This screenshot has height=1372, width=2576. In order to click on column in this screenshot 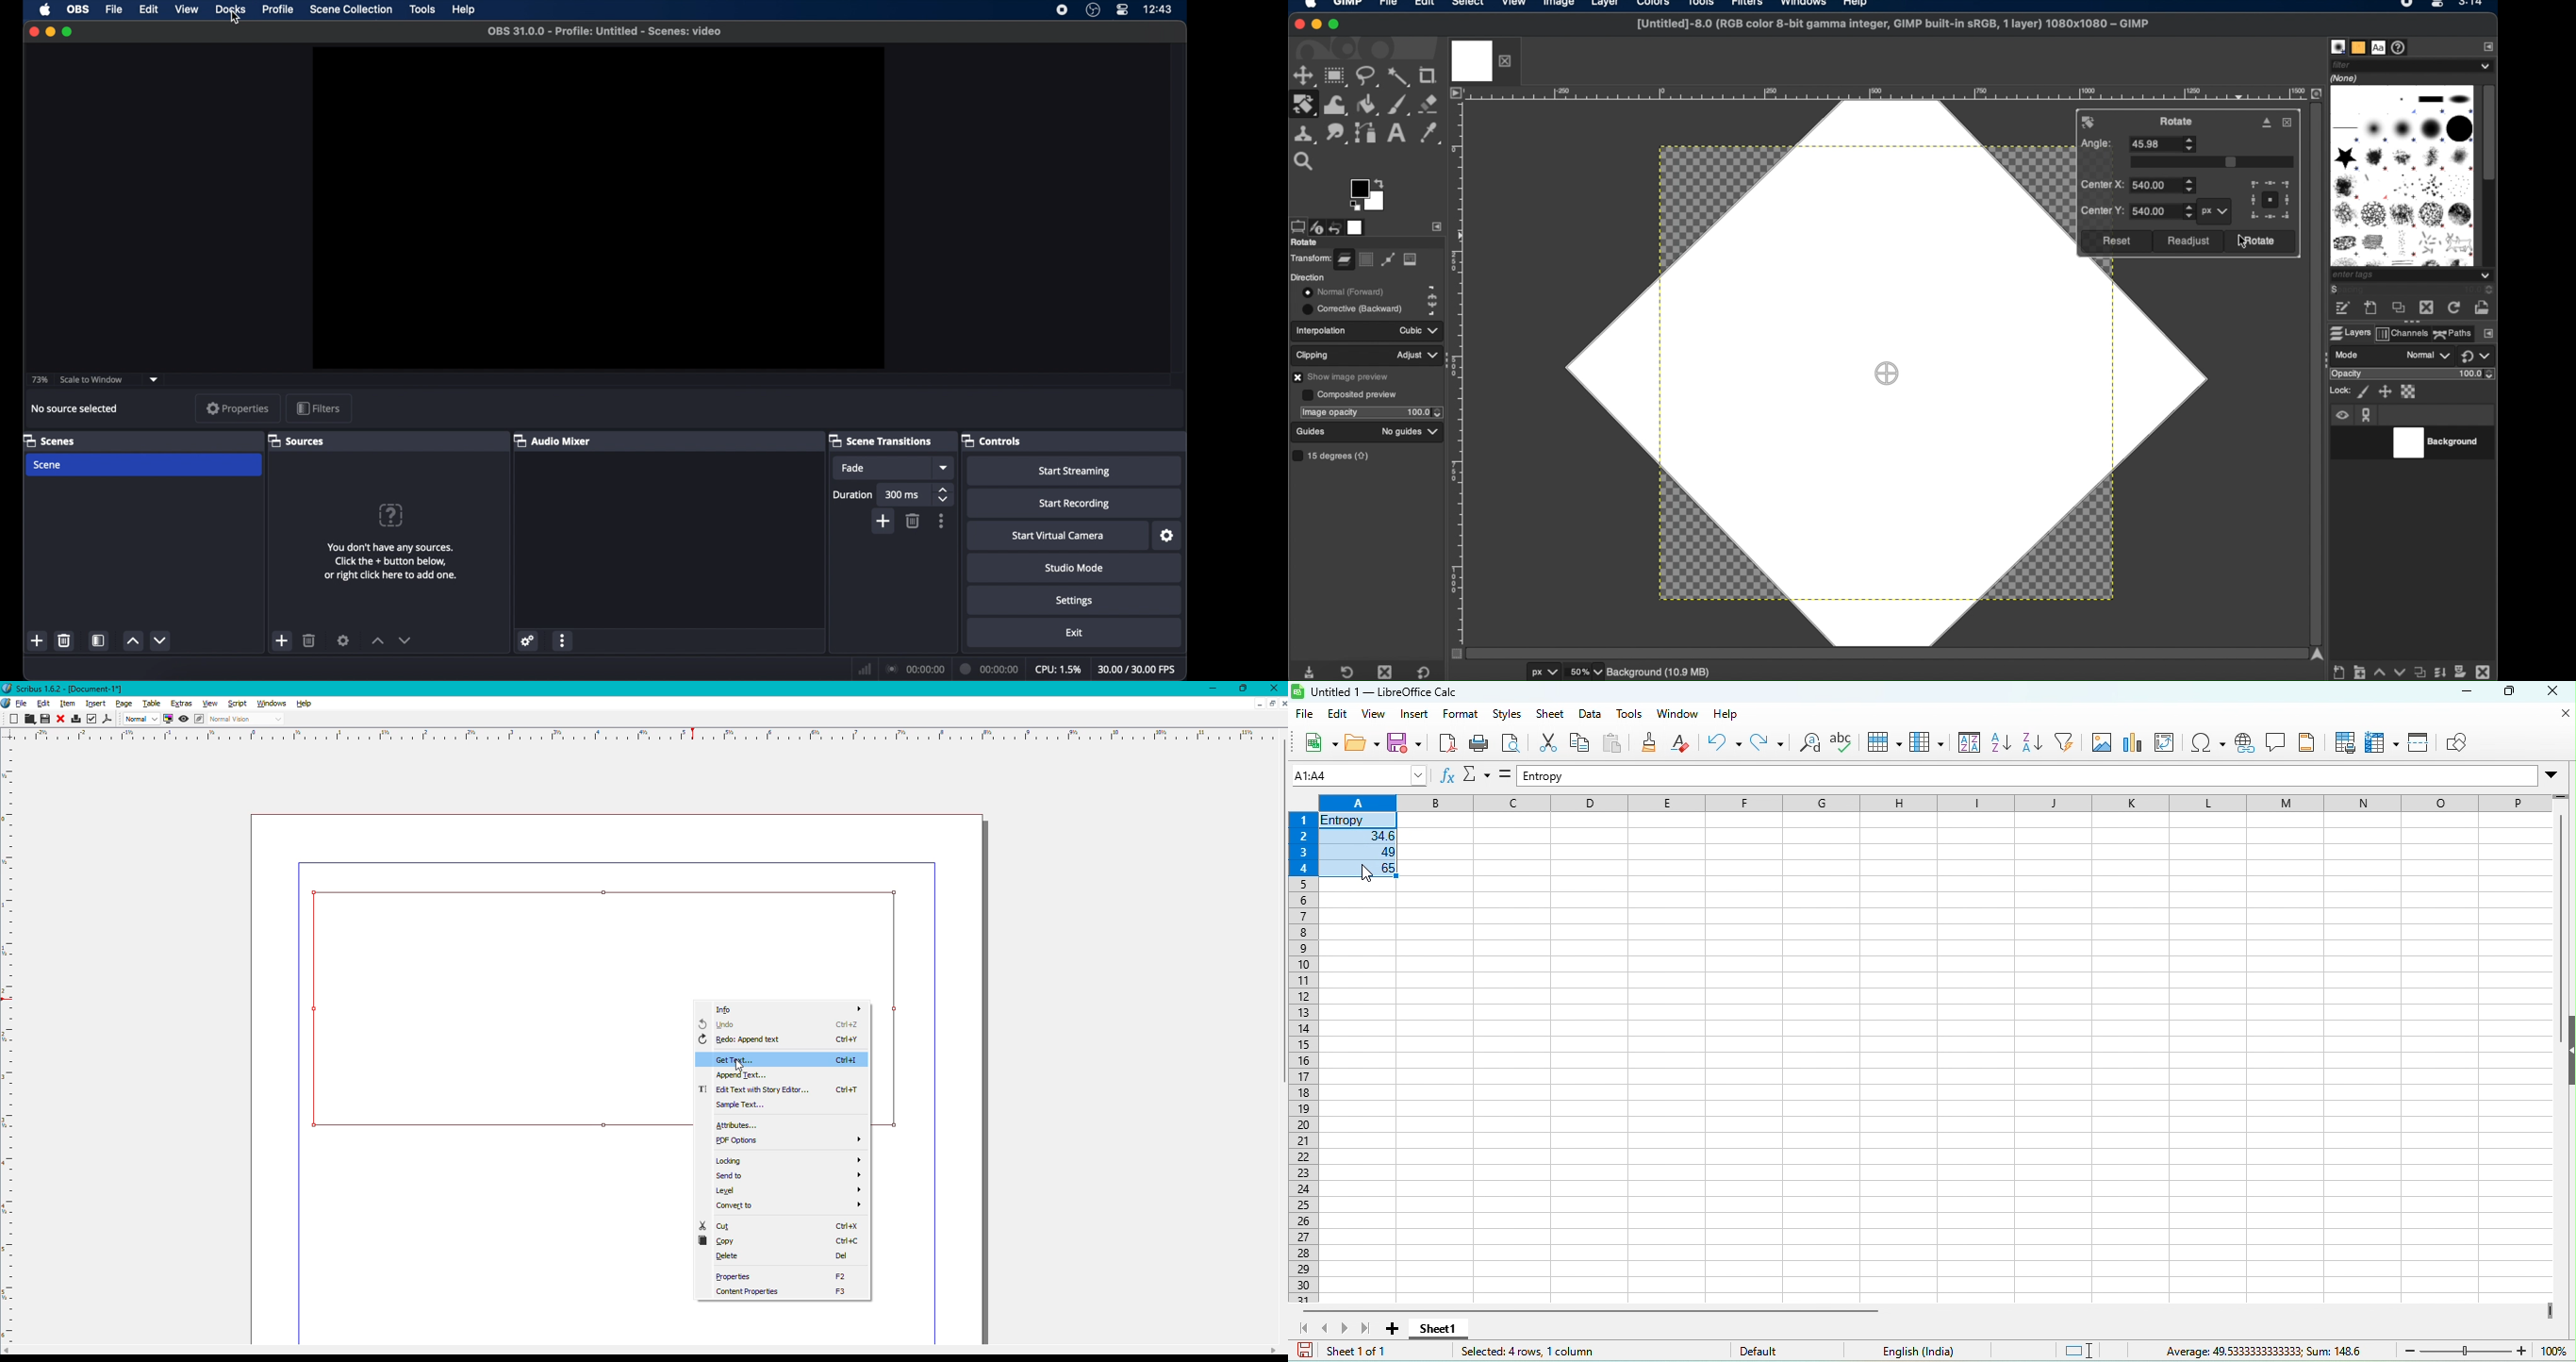, I will do `click(1924, 742)`.